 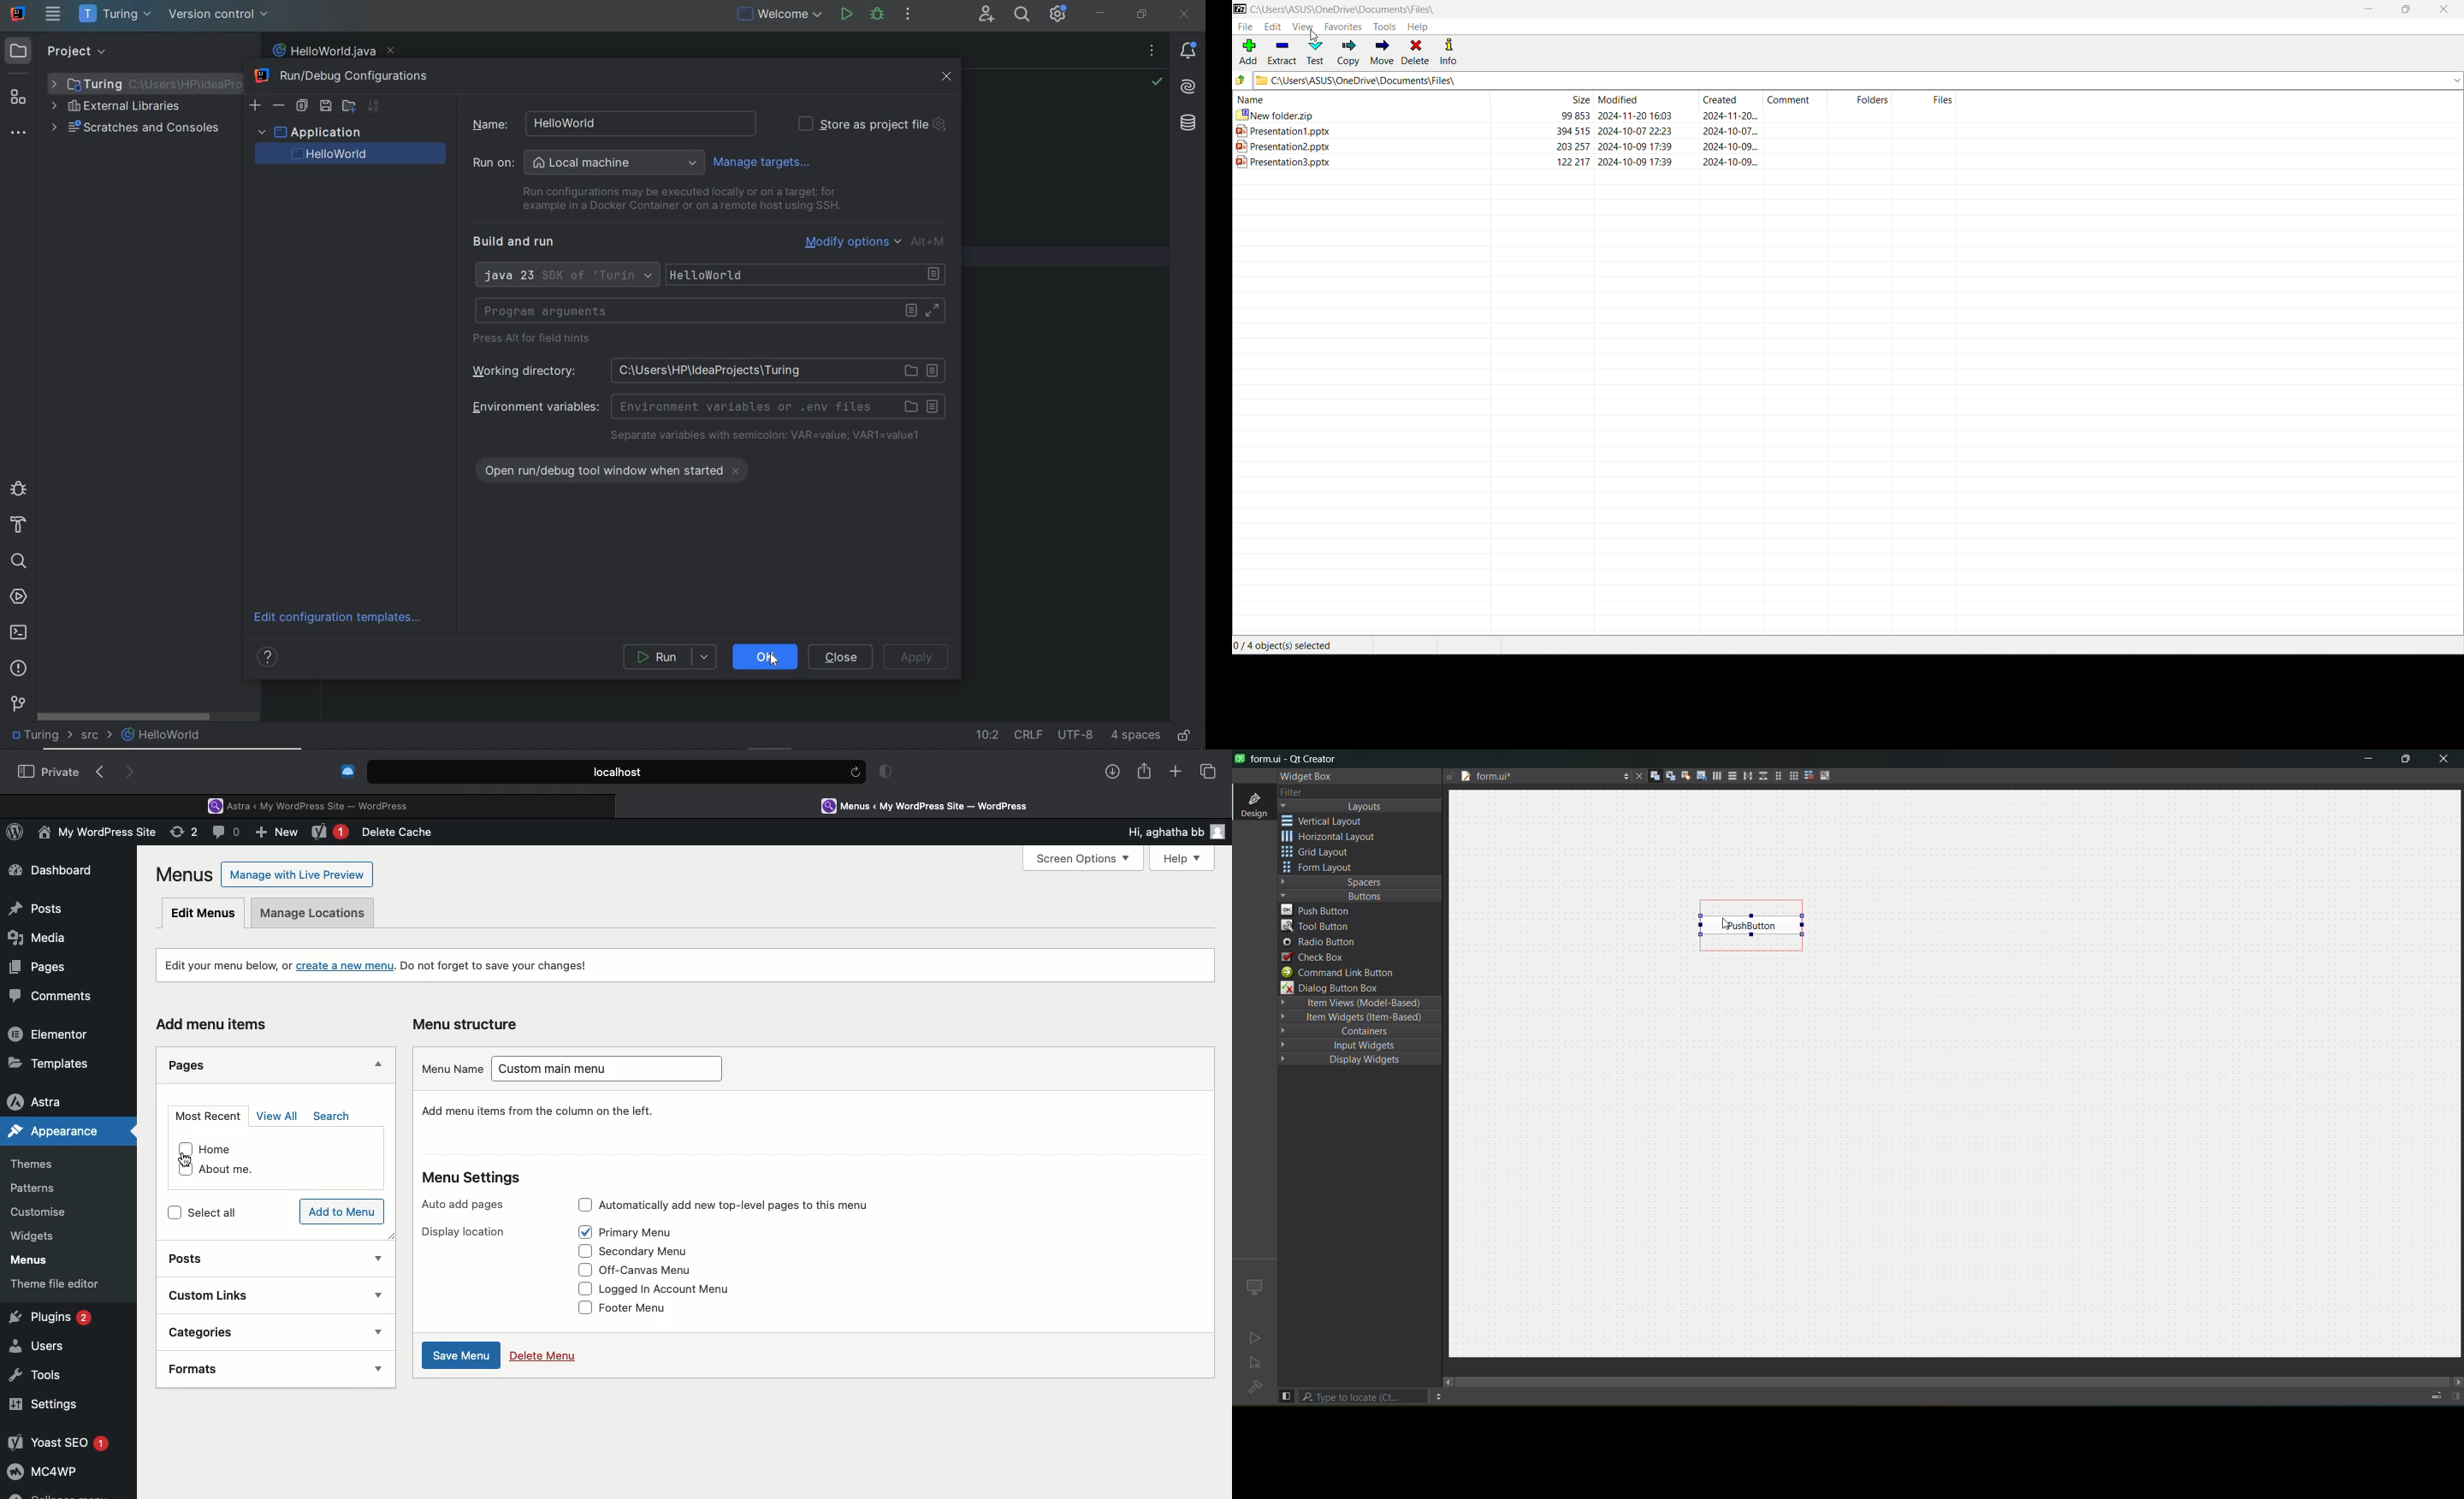 What do you see at coordinates (43, 1474) in the screenshot?
I see `MC4WP` at bounding box center [43, 1474].